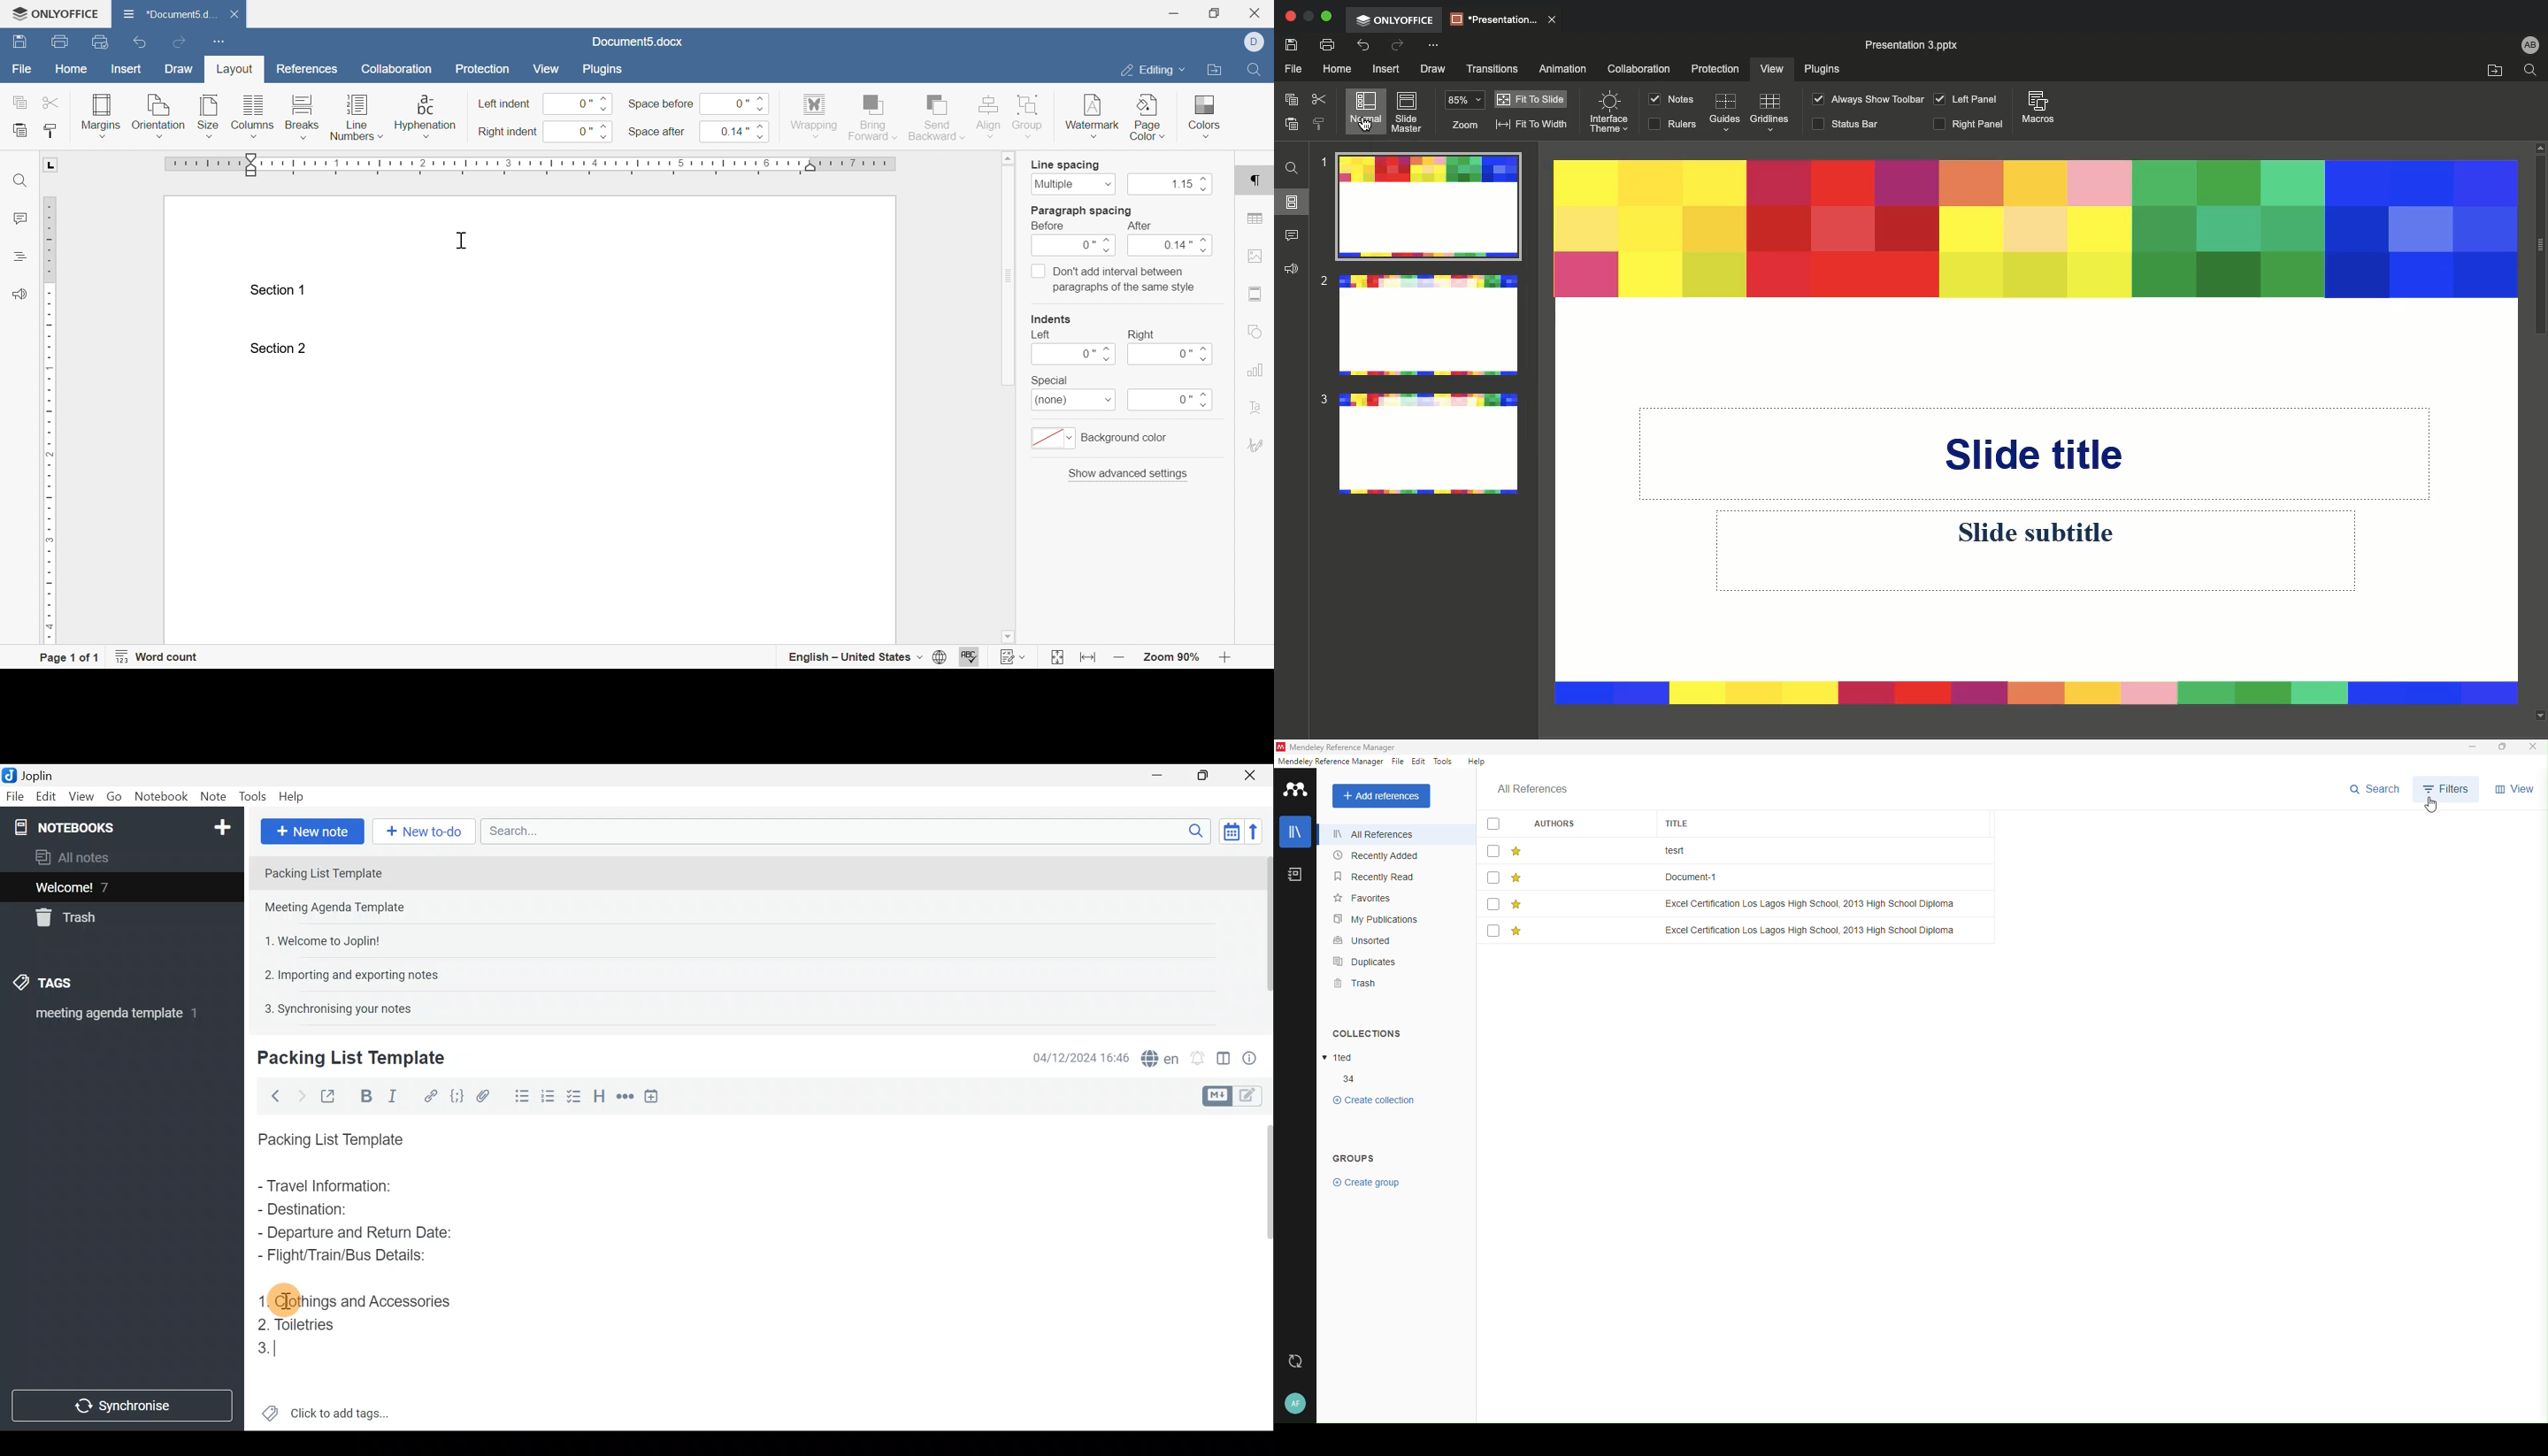  Describe the element at coordinates (1291, 67) in the screenshot. I see `File` at that location.